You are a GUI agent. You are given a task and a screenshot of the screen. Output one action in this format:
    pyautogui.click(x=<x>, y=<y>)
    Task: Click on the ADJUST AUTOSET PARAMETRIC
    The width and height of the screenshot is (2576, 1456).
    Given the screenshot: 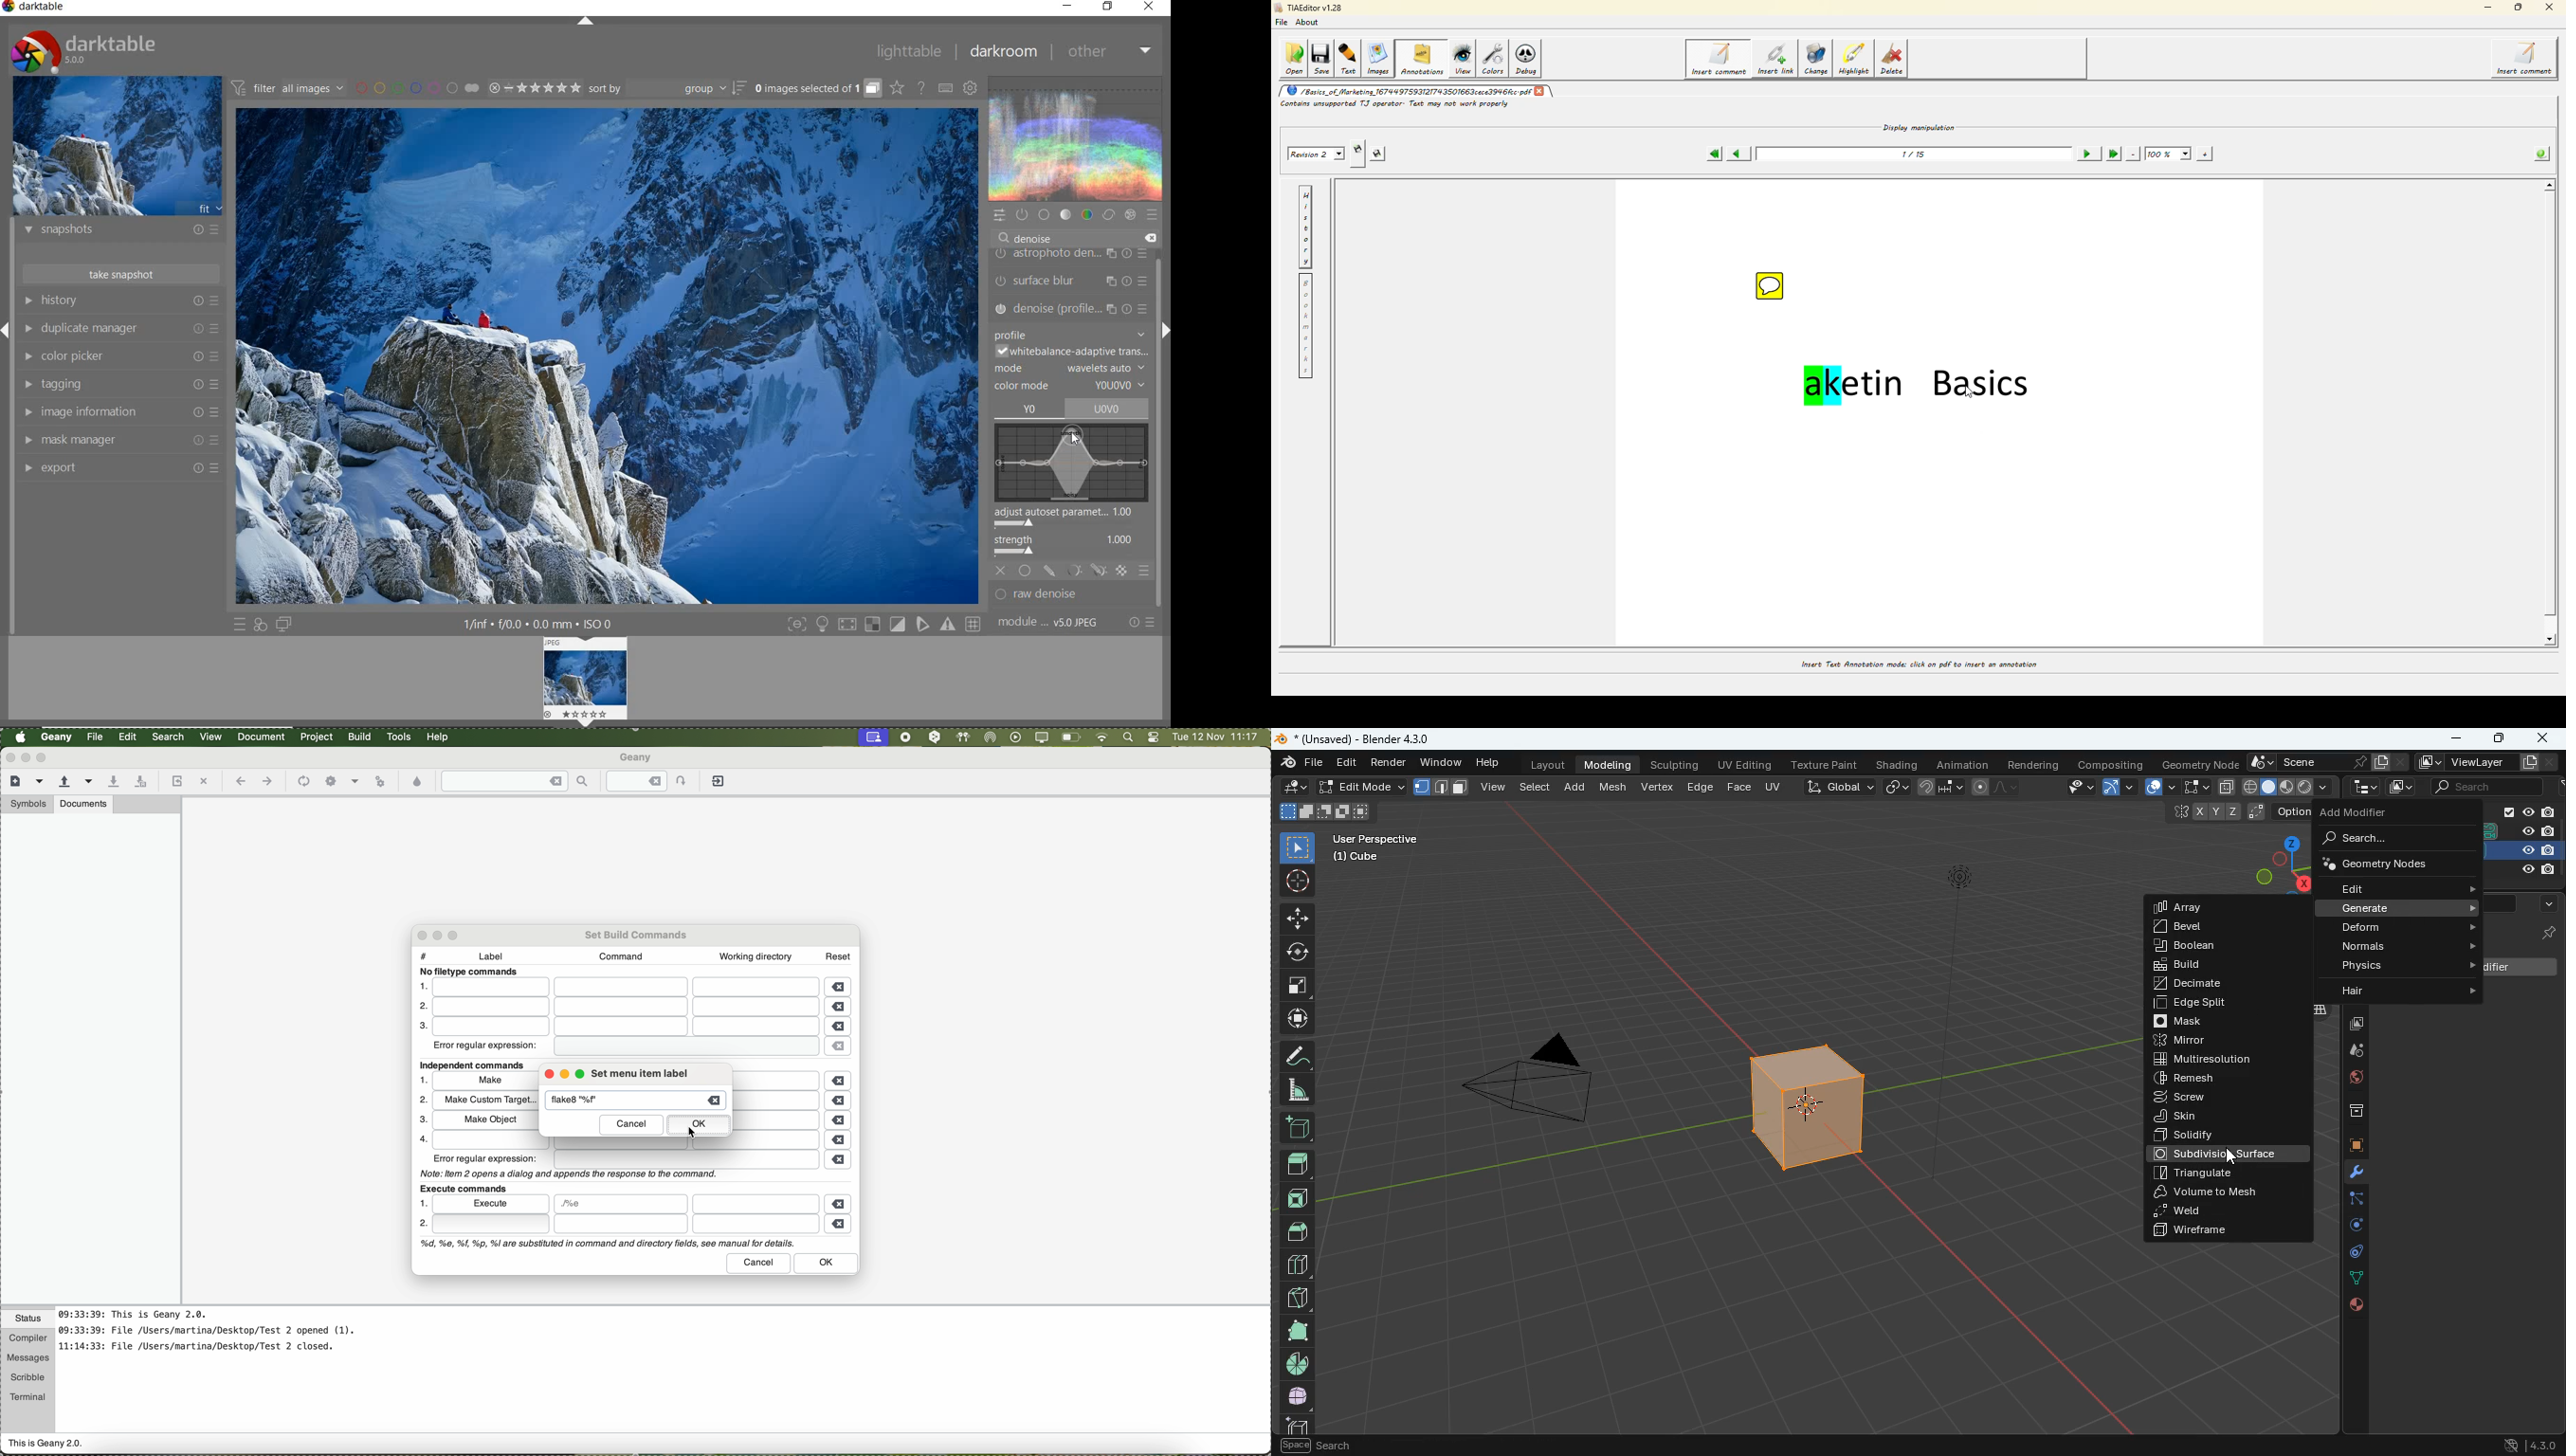 What is the action you would take?
    pyautogui.click(x=1072, y=519)
    